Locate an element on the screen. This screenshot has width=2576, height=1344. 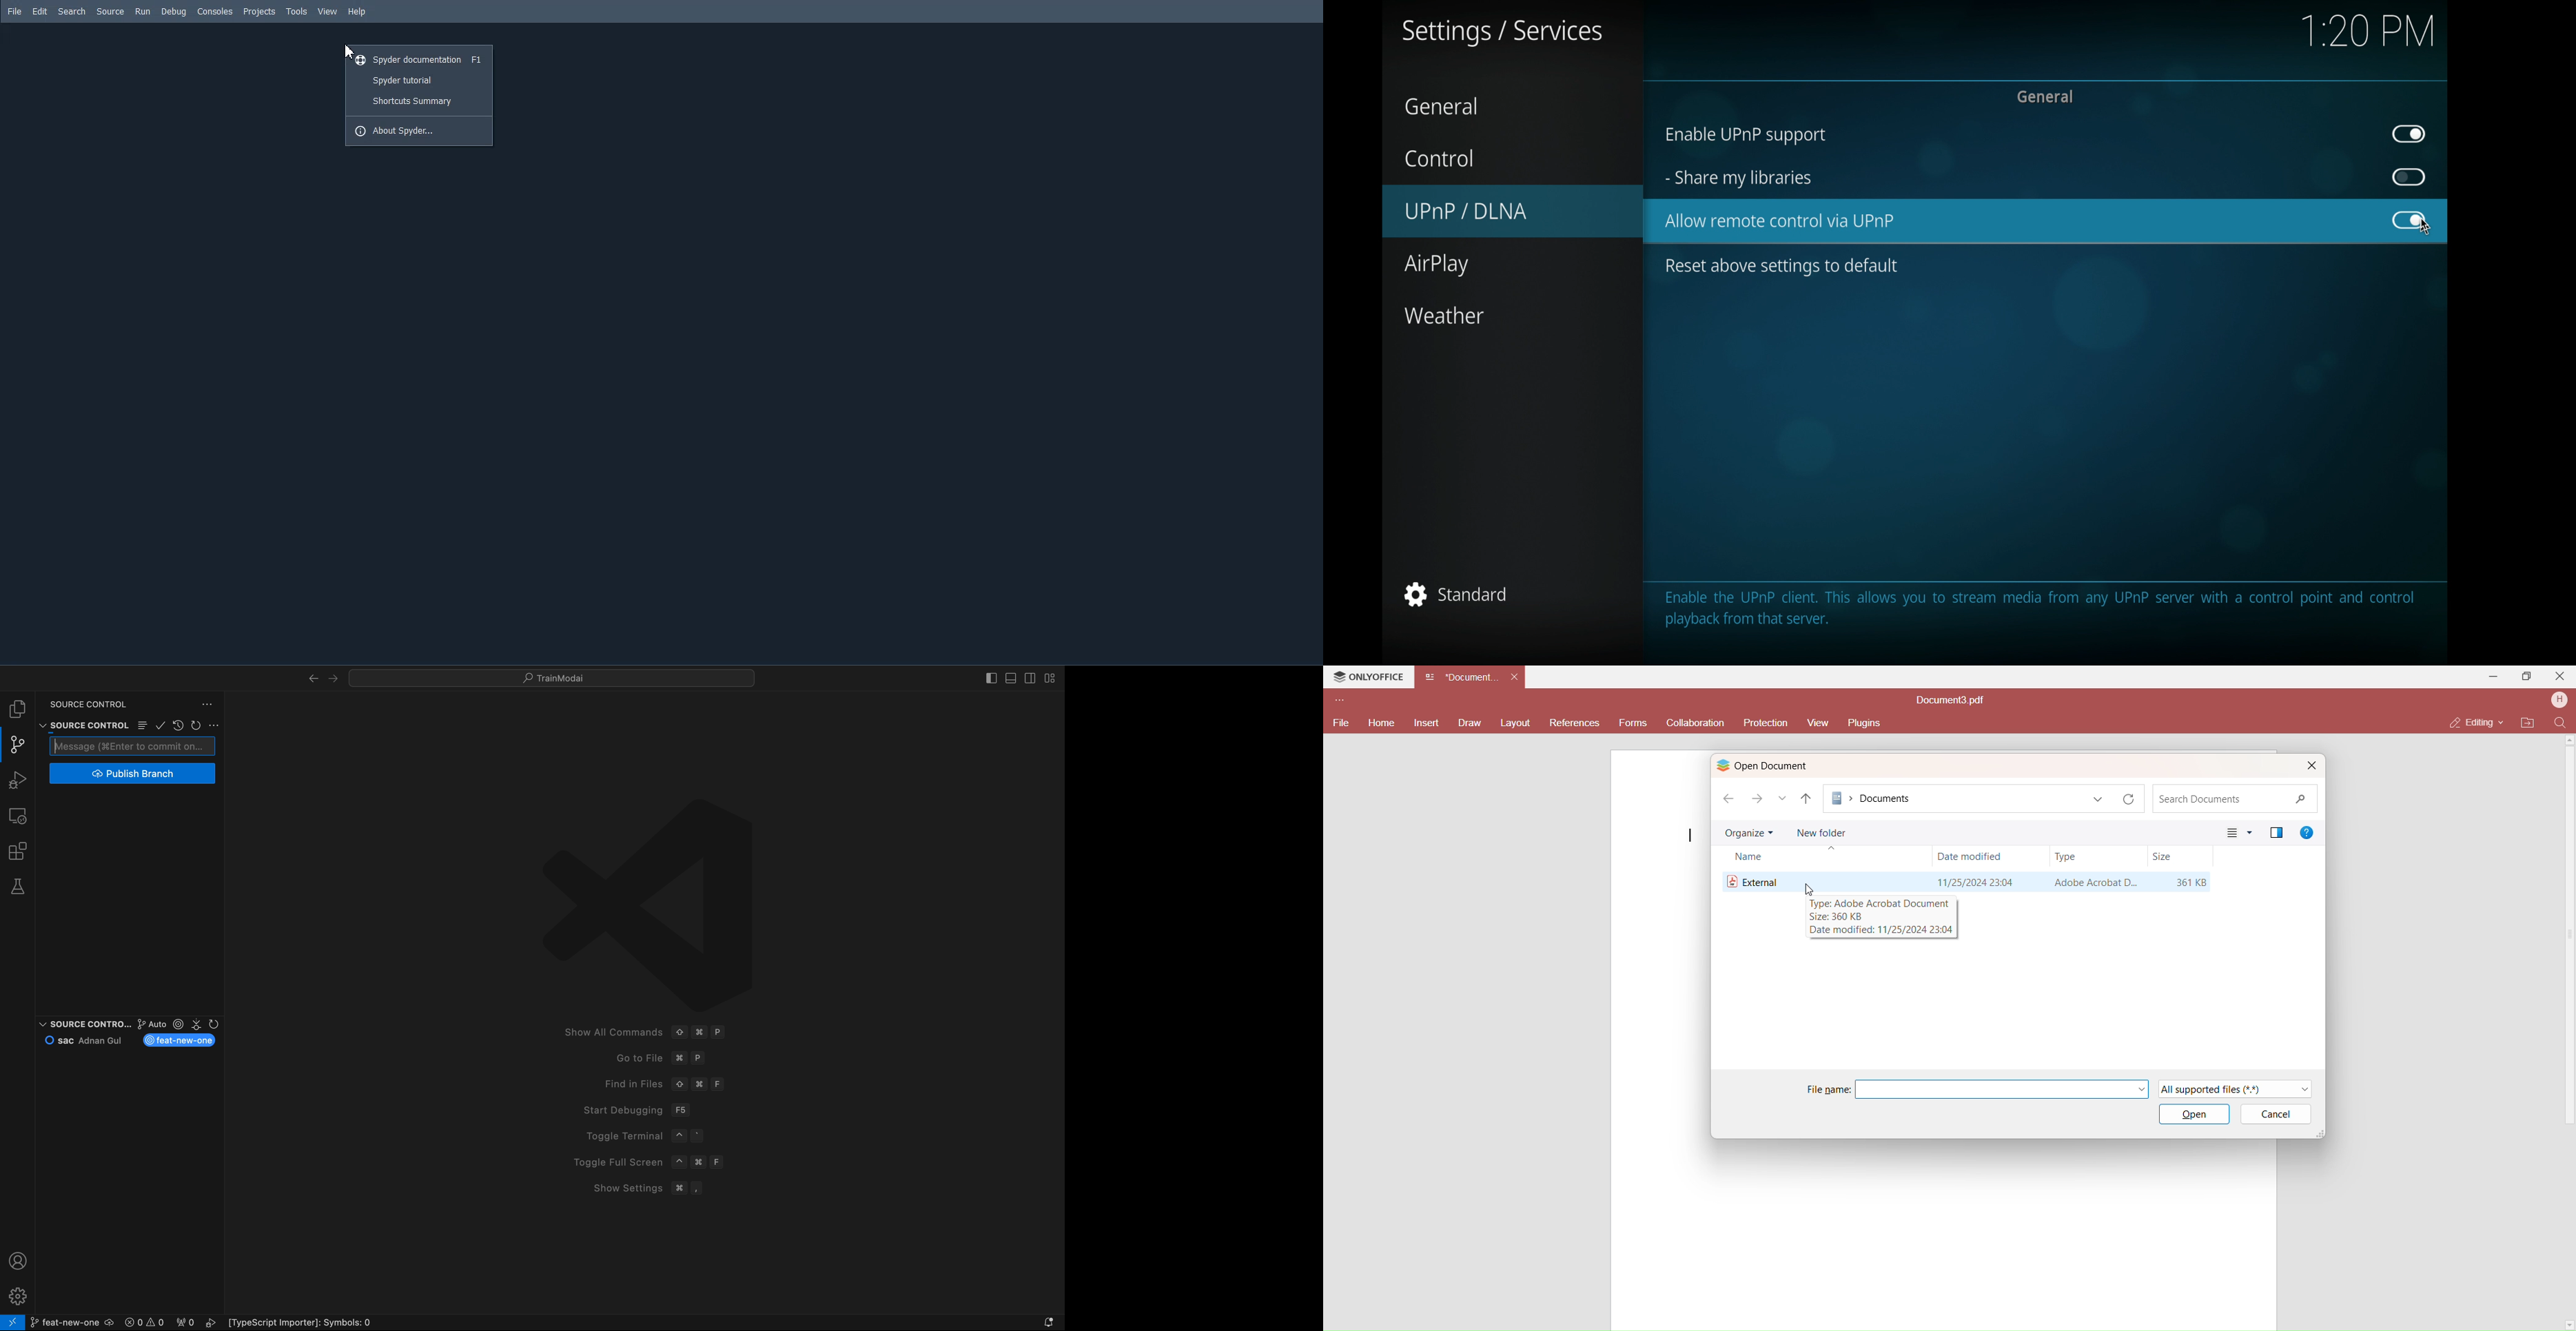
 is located at coordinates (207, 703).